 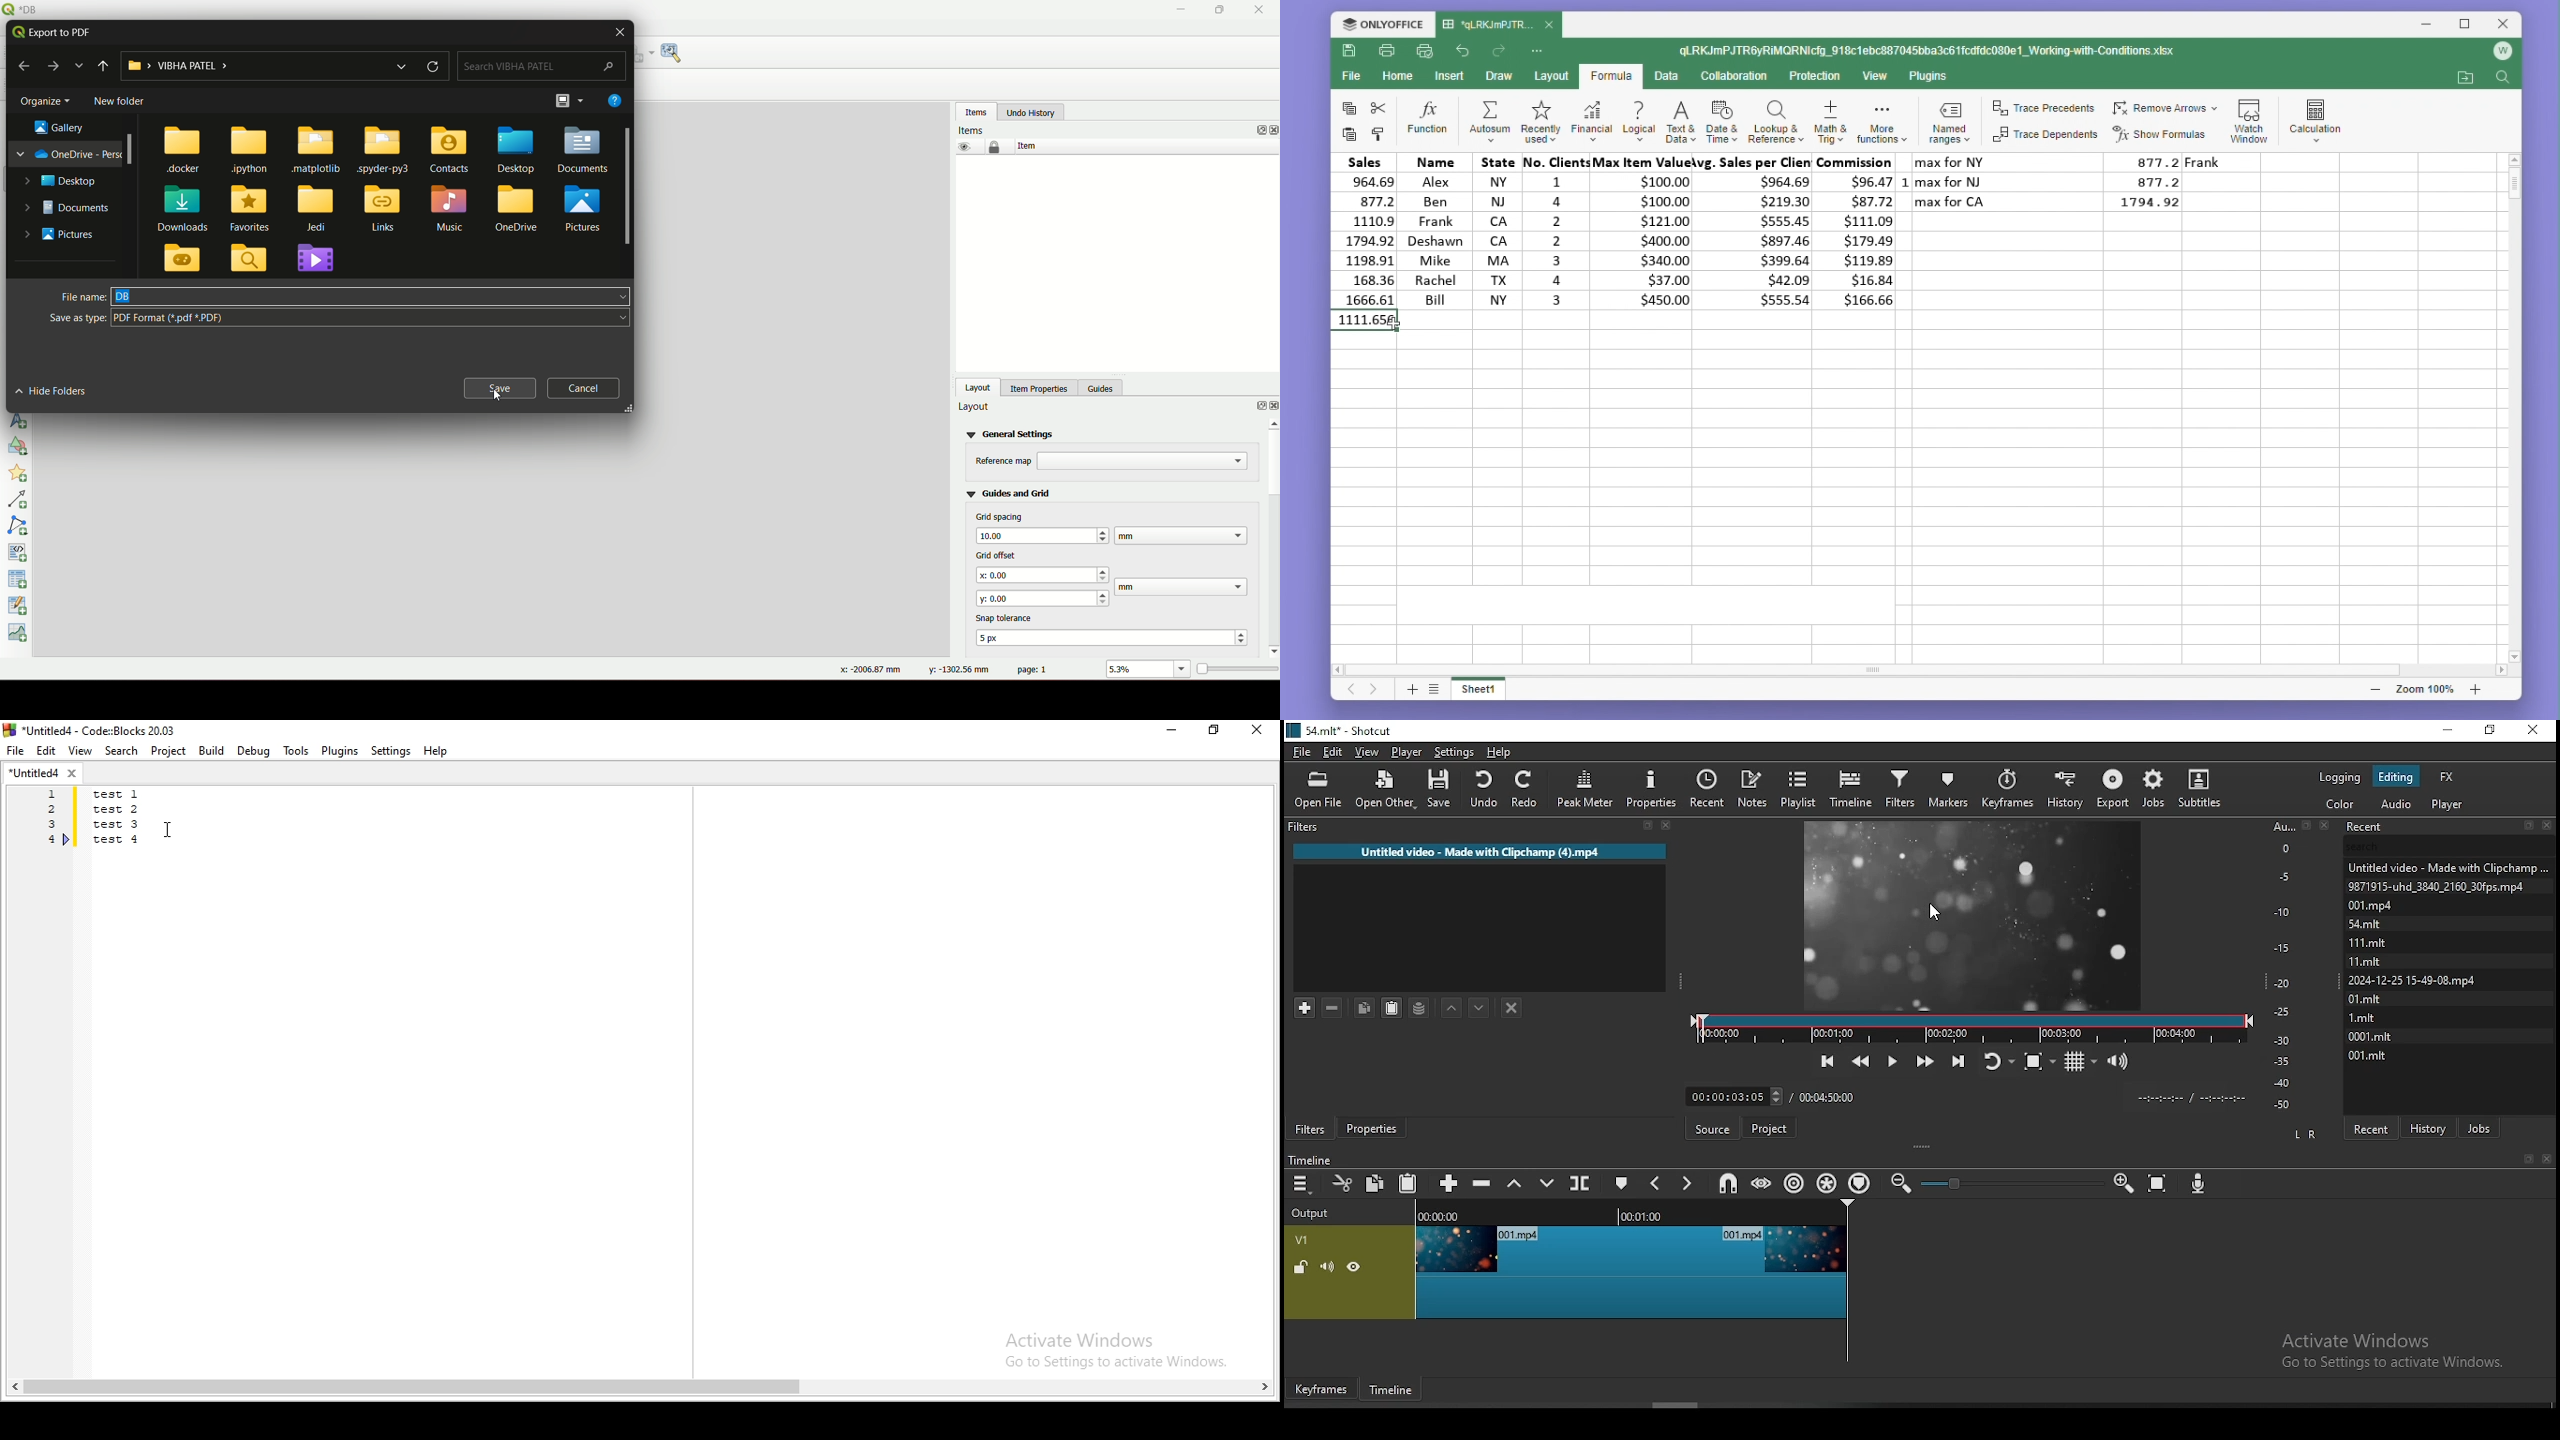 I want to click on files, so click(x=2373, y=1056).